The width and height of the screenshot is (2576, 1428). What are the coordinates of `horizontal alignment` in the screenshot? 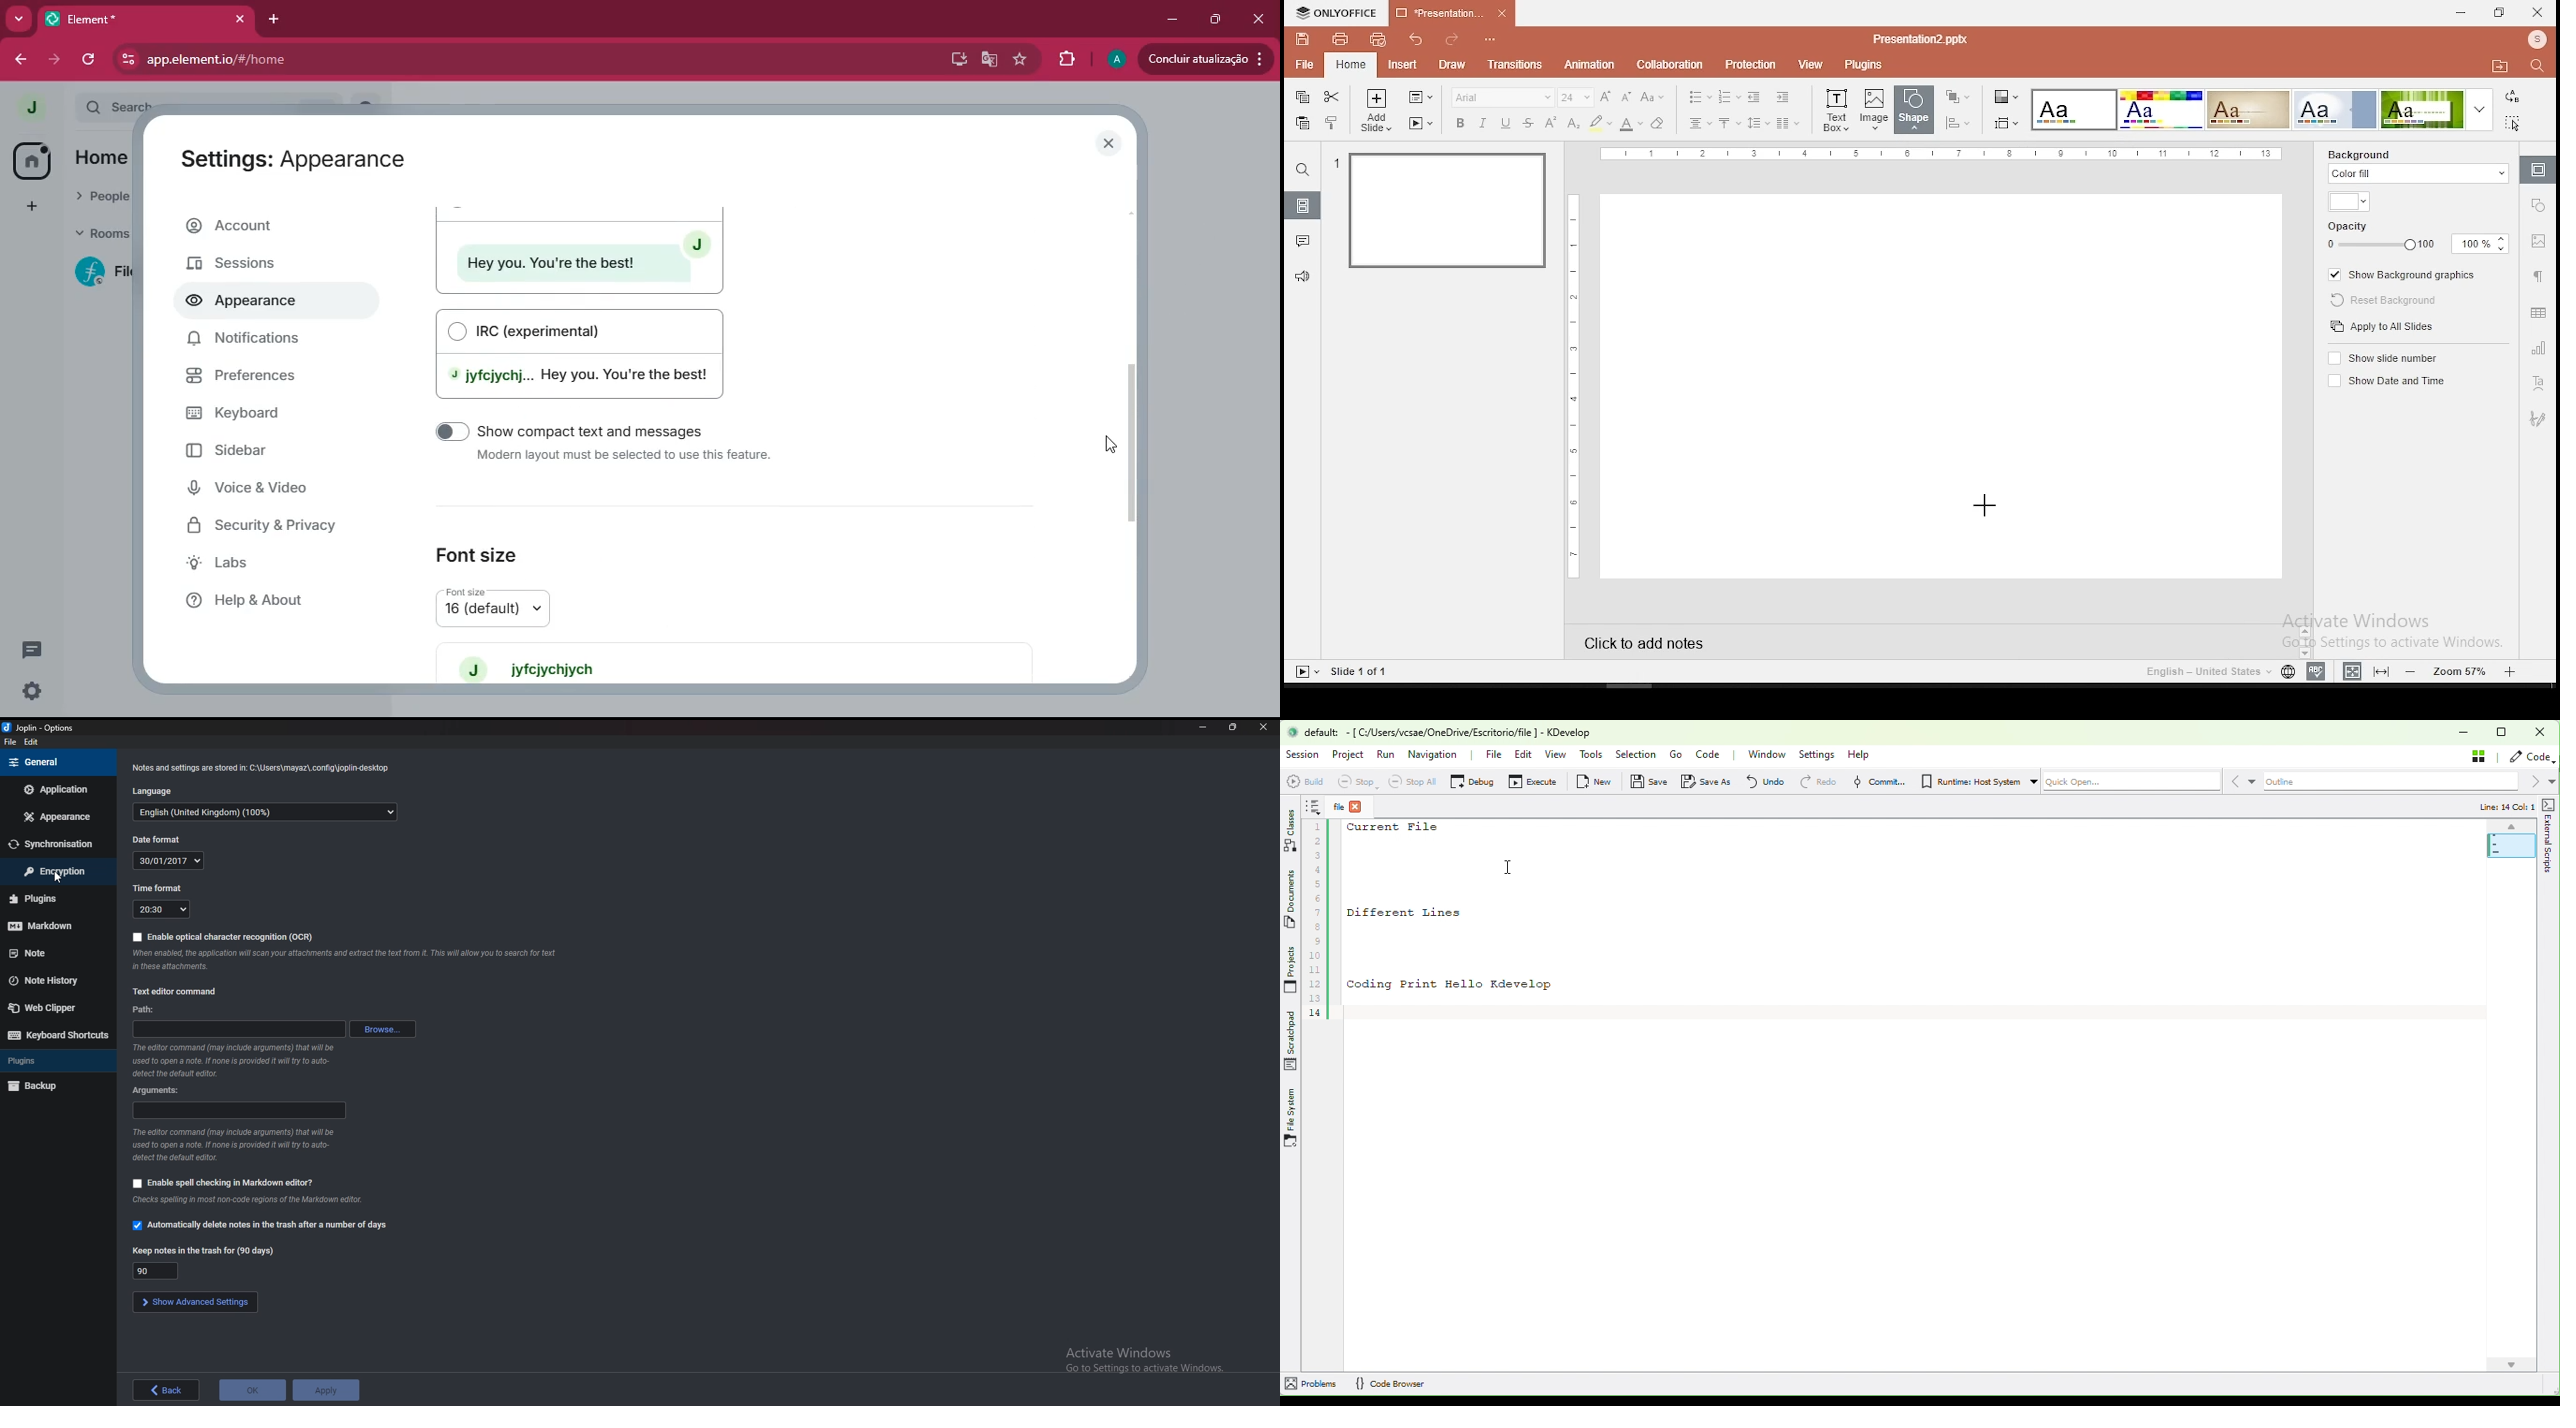 It's located at (1700, 124).